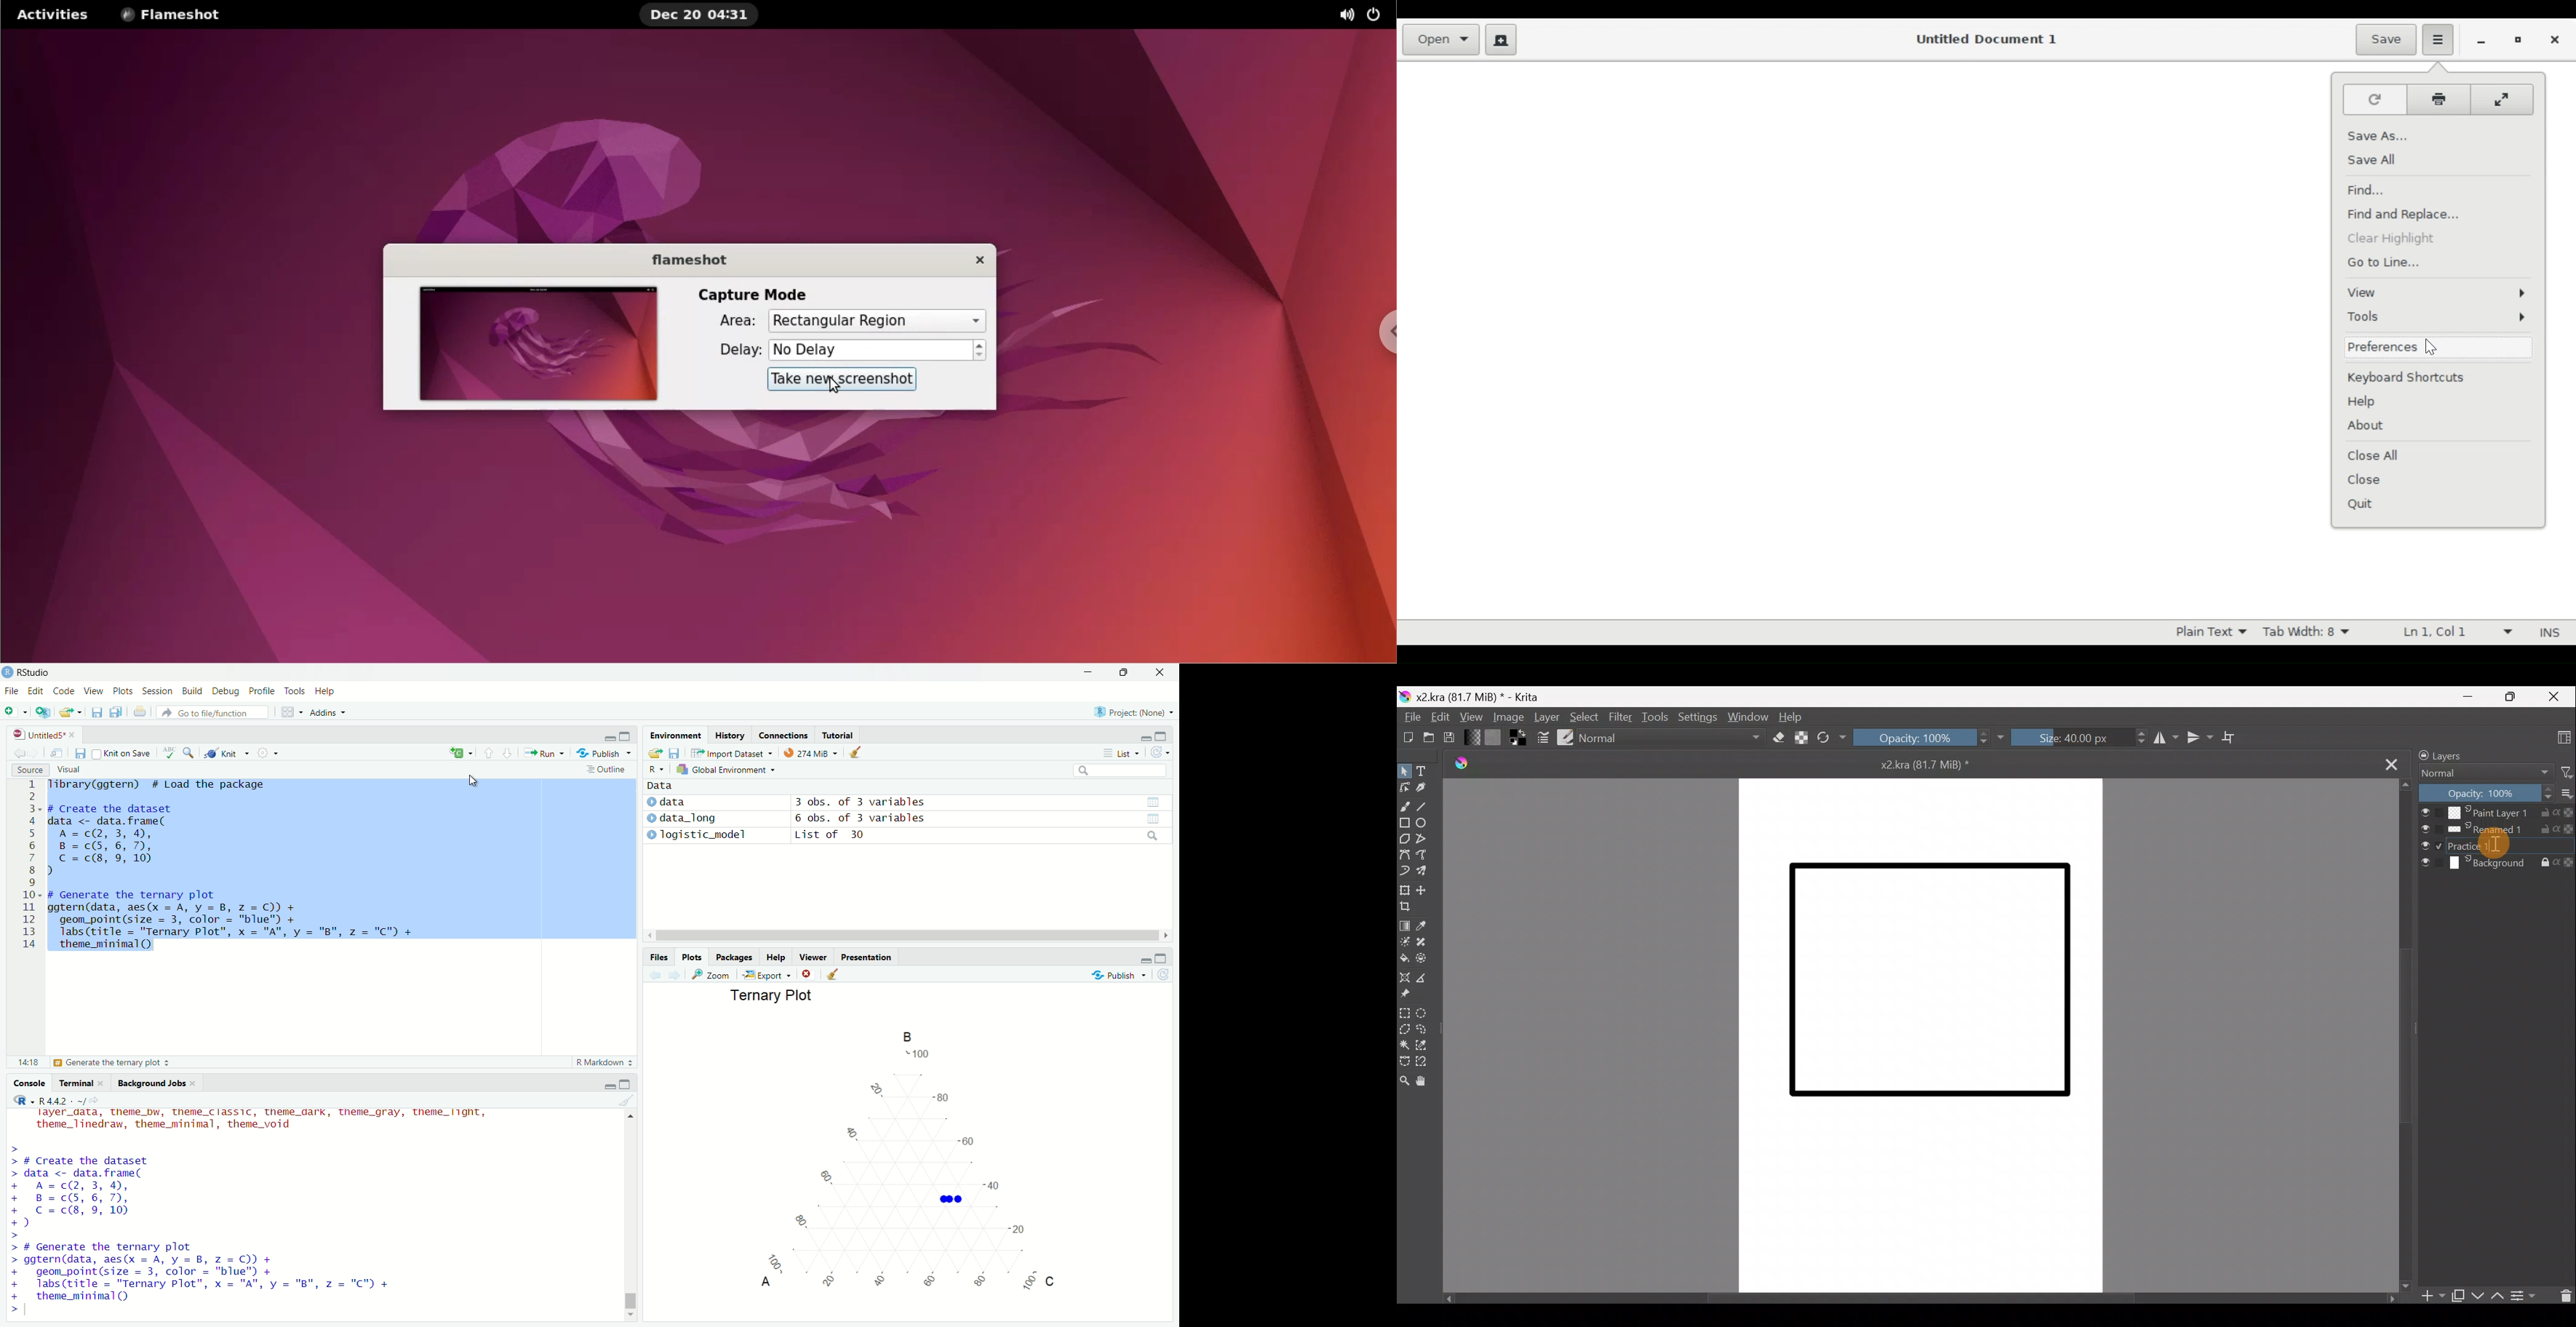 This screenshot has width=2576, height=1344. Describe the element at coordinates (27, 1061) in the screenshot. I see `14:18` at that location.